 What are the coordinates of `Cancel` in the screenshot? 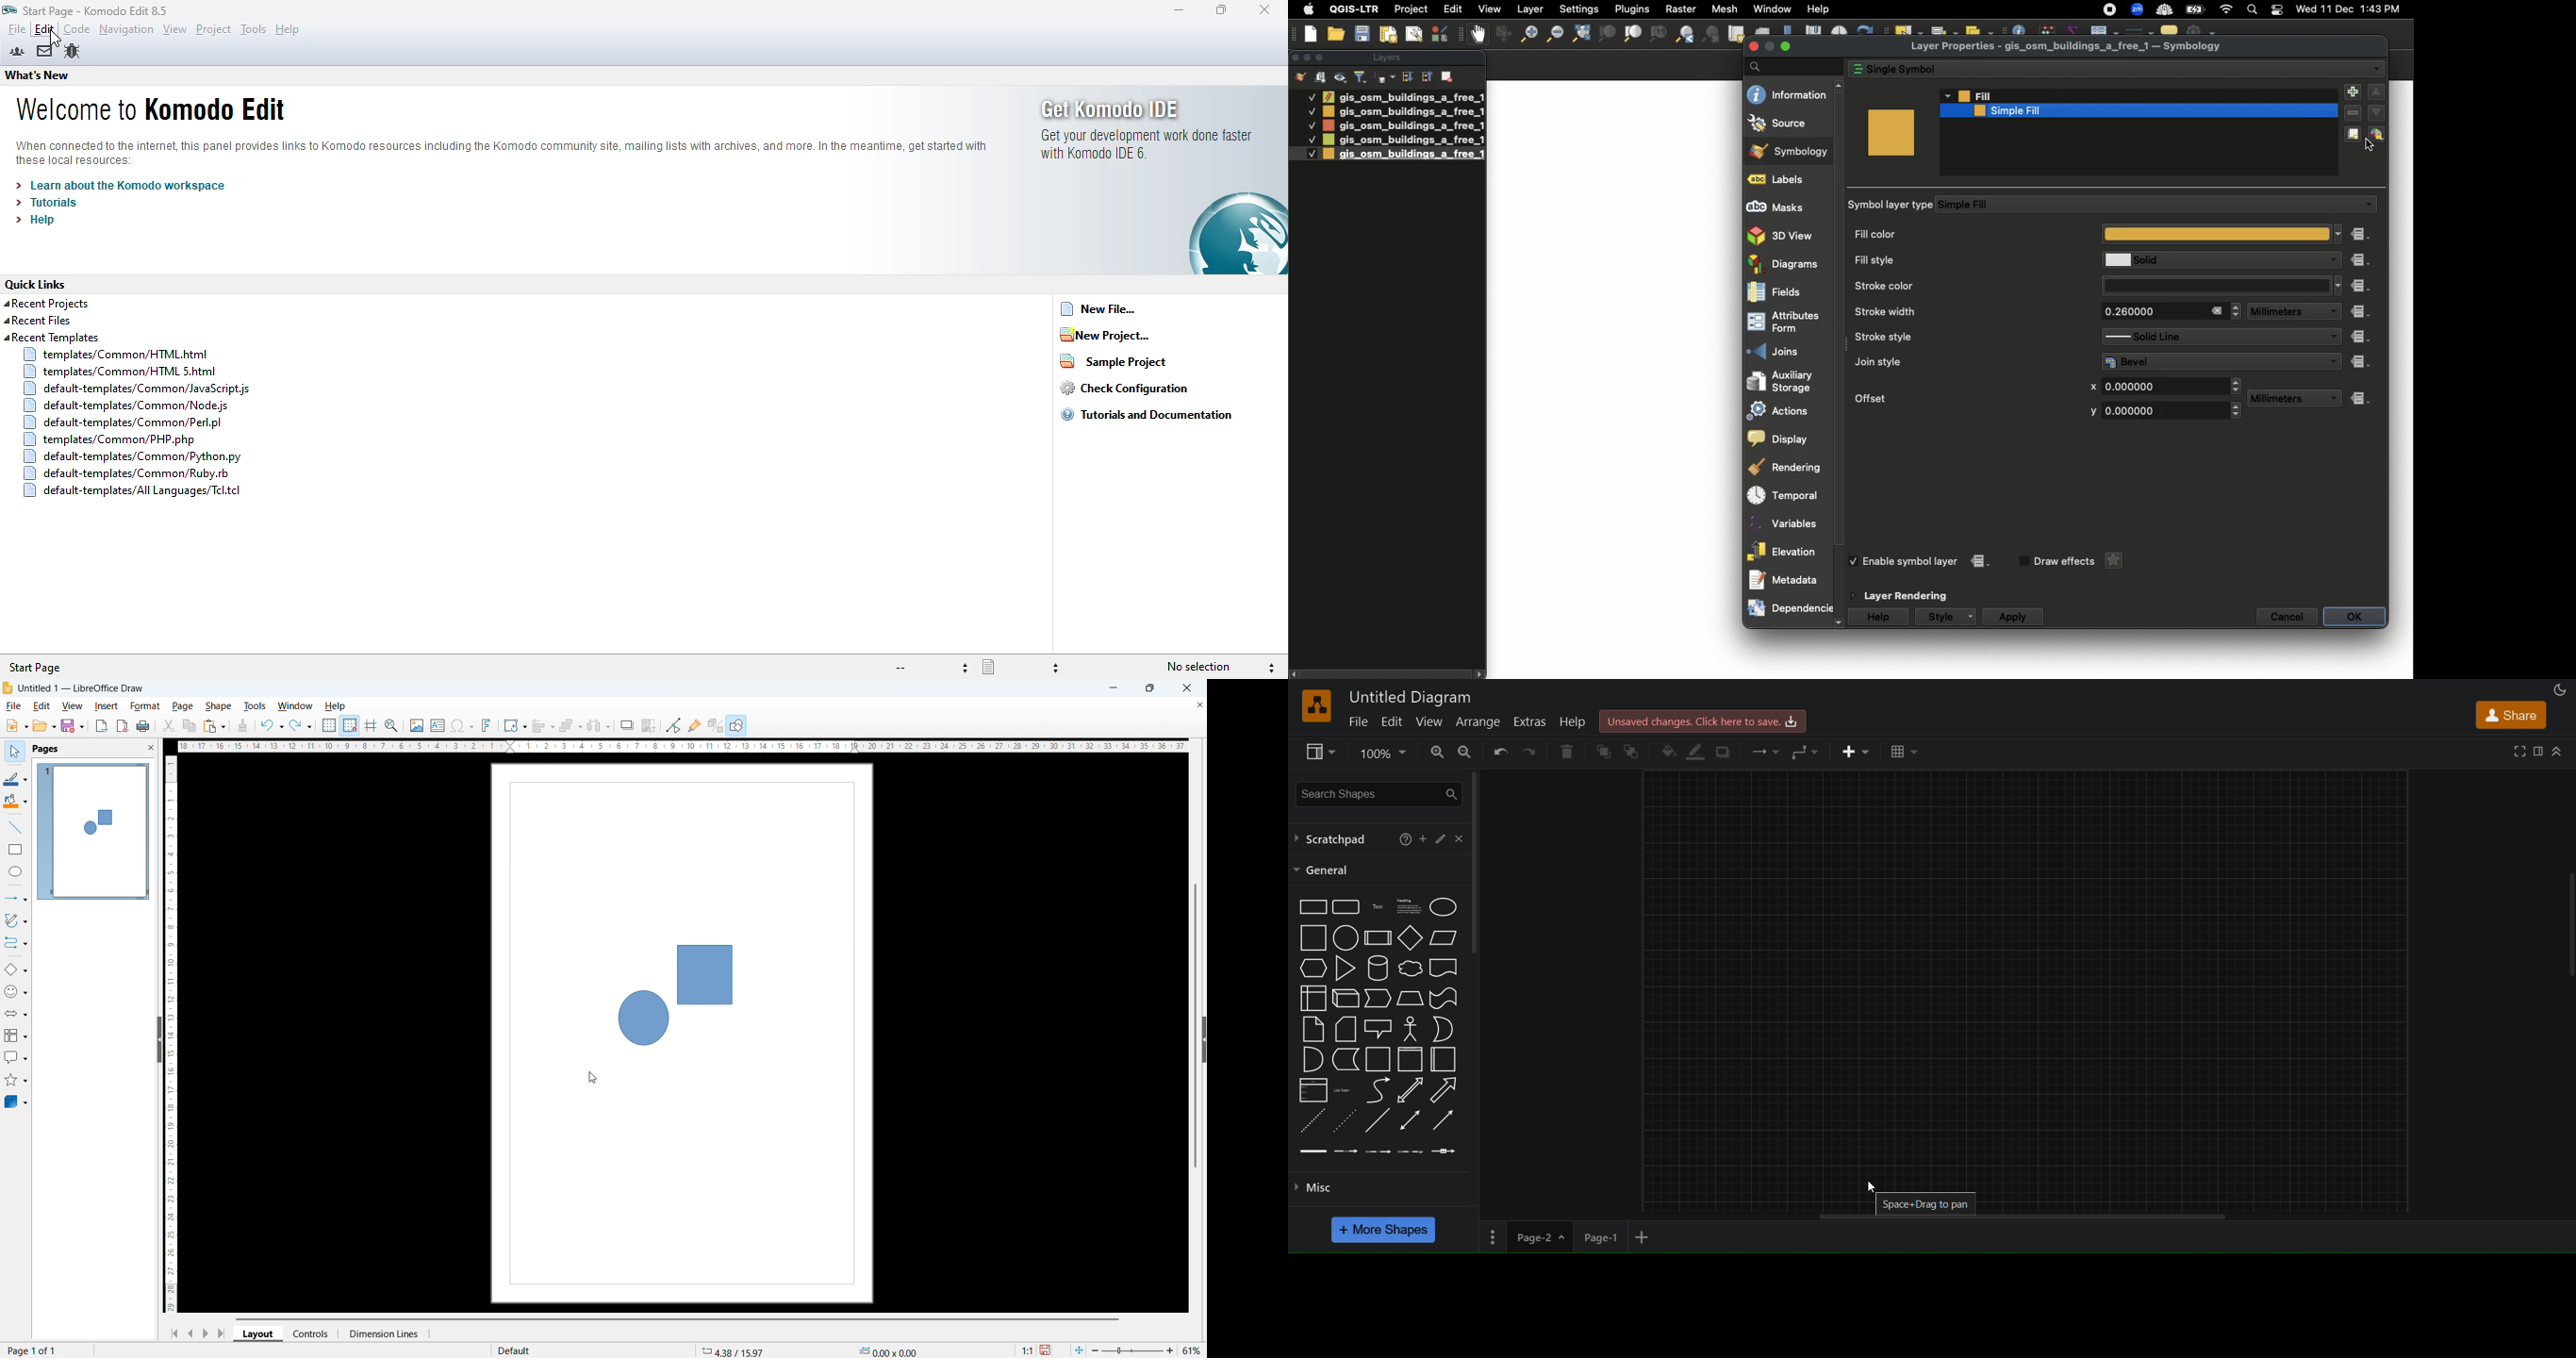 It's located at (2288, 616).